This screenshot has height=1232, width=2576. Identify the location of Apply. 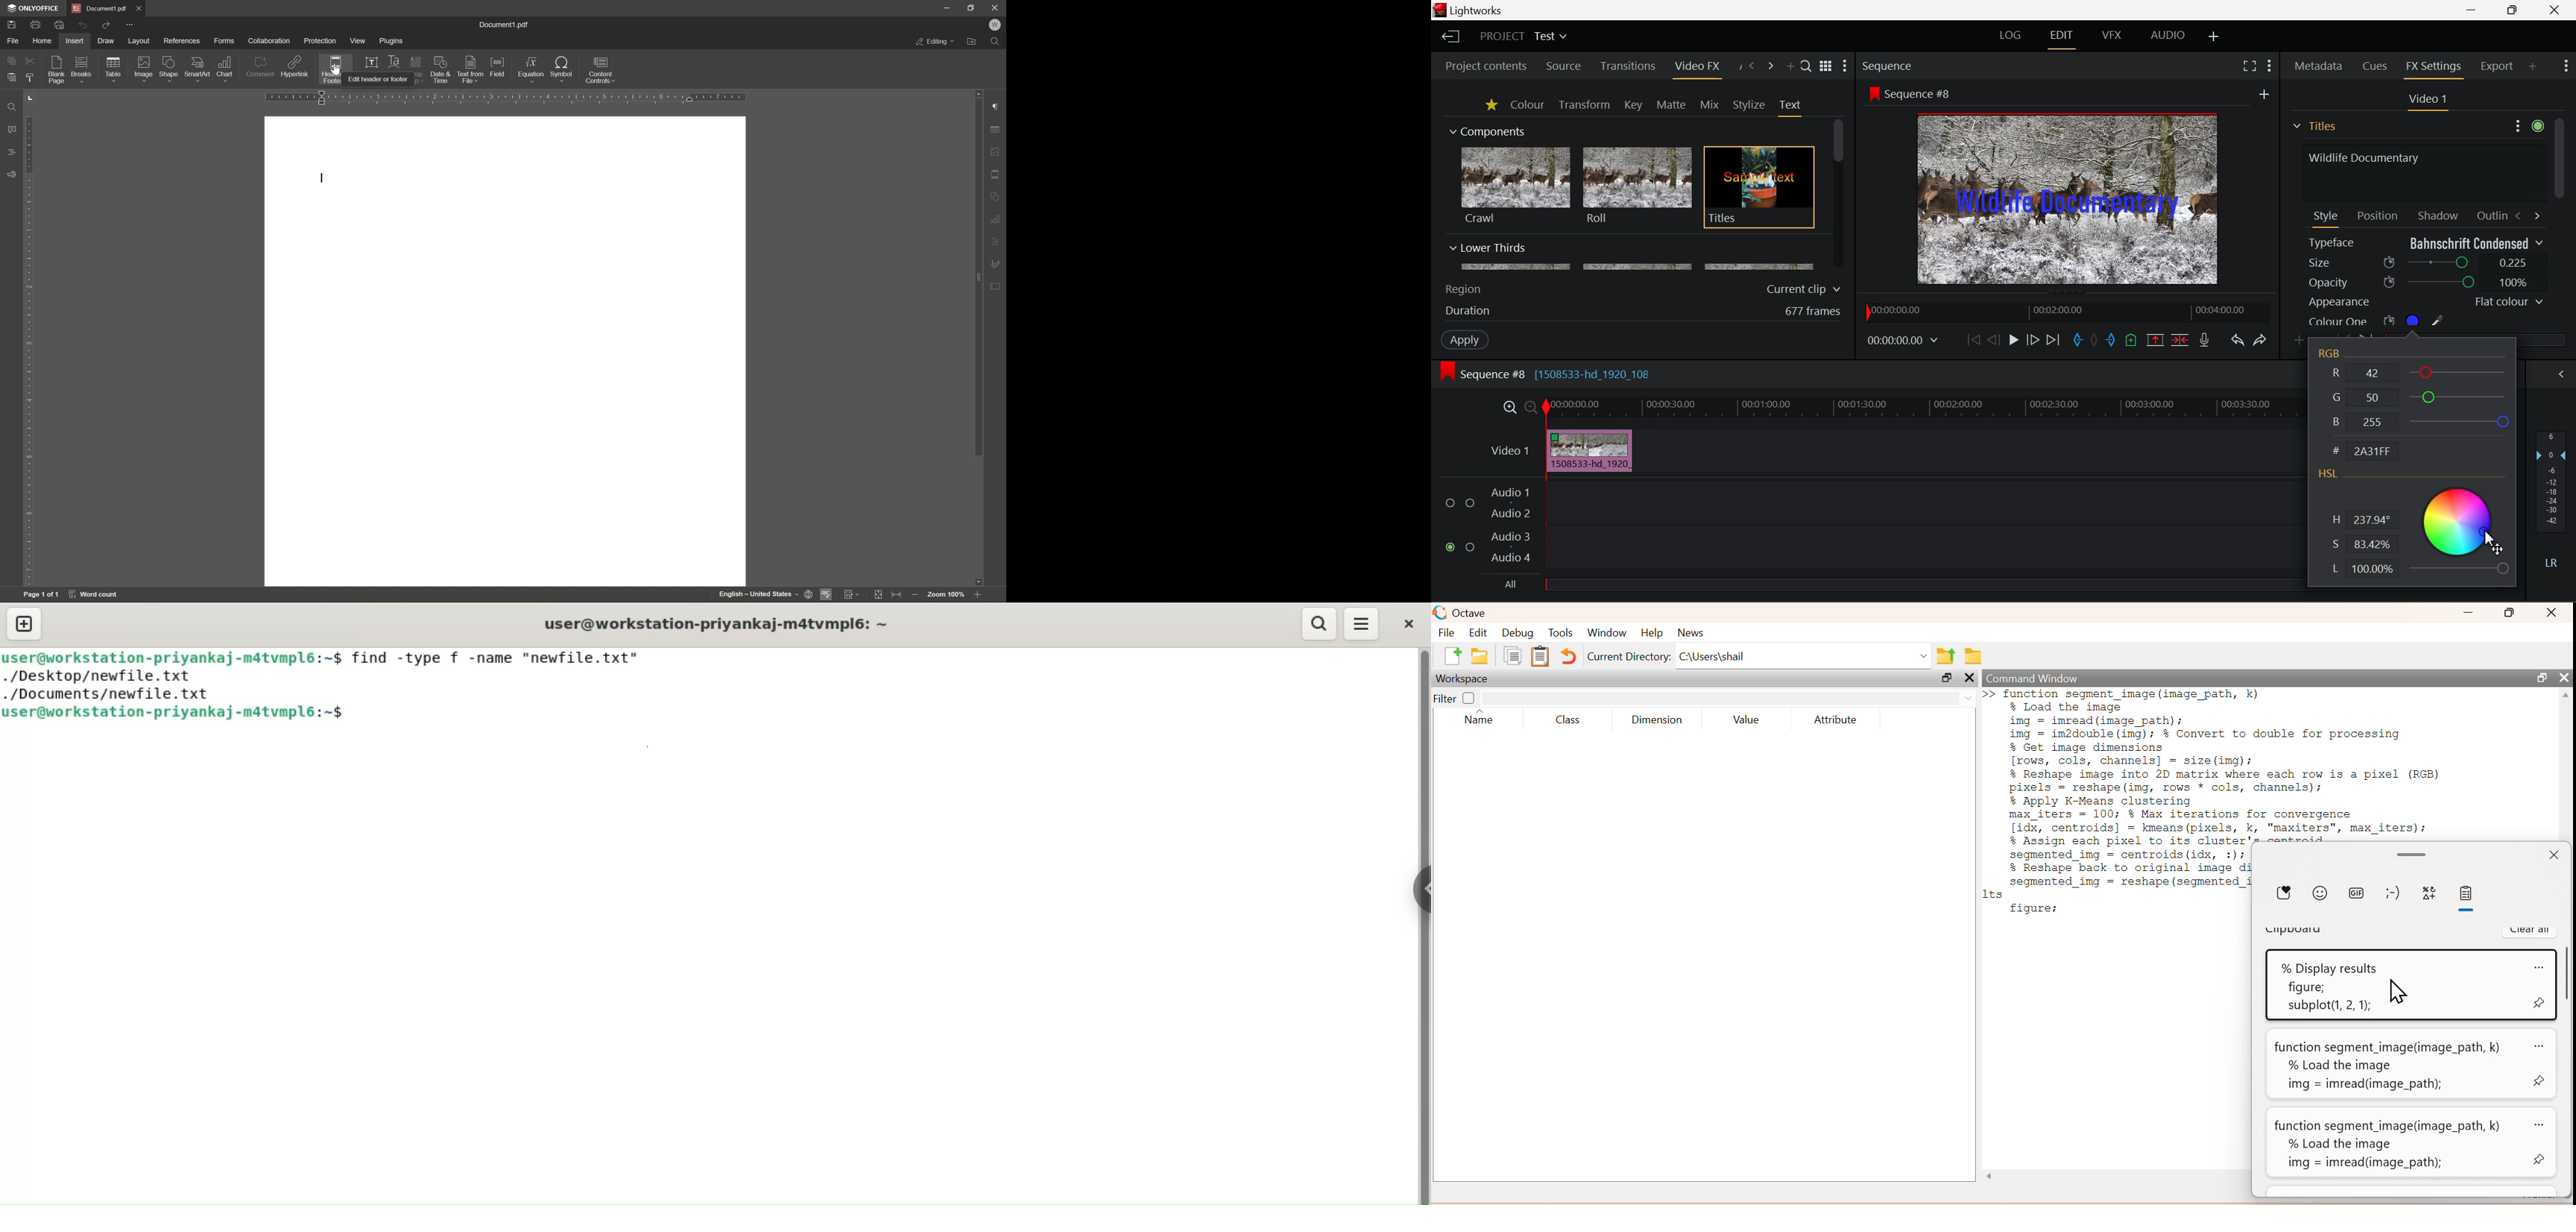
(1466, 339).